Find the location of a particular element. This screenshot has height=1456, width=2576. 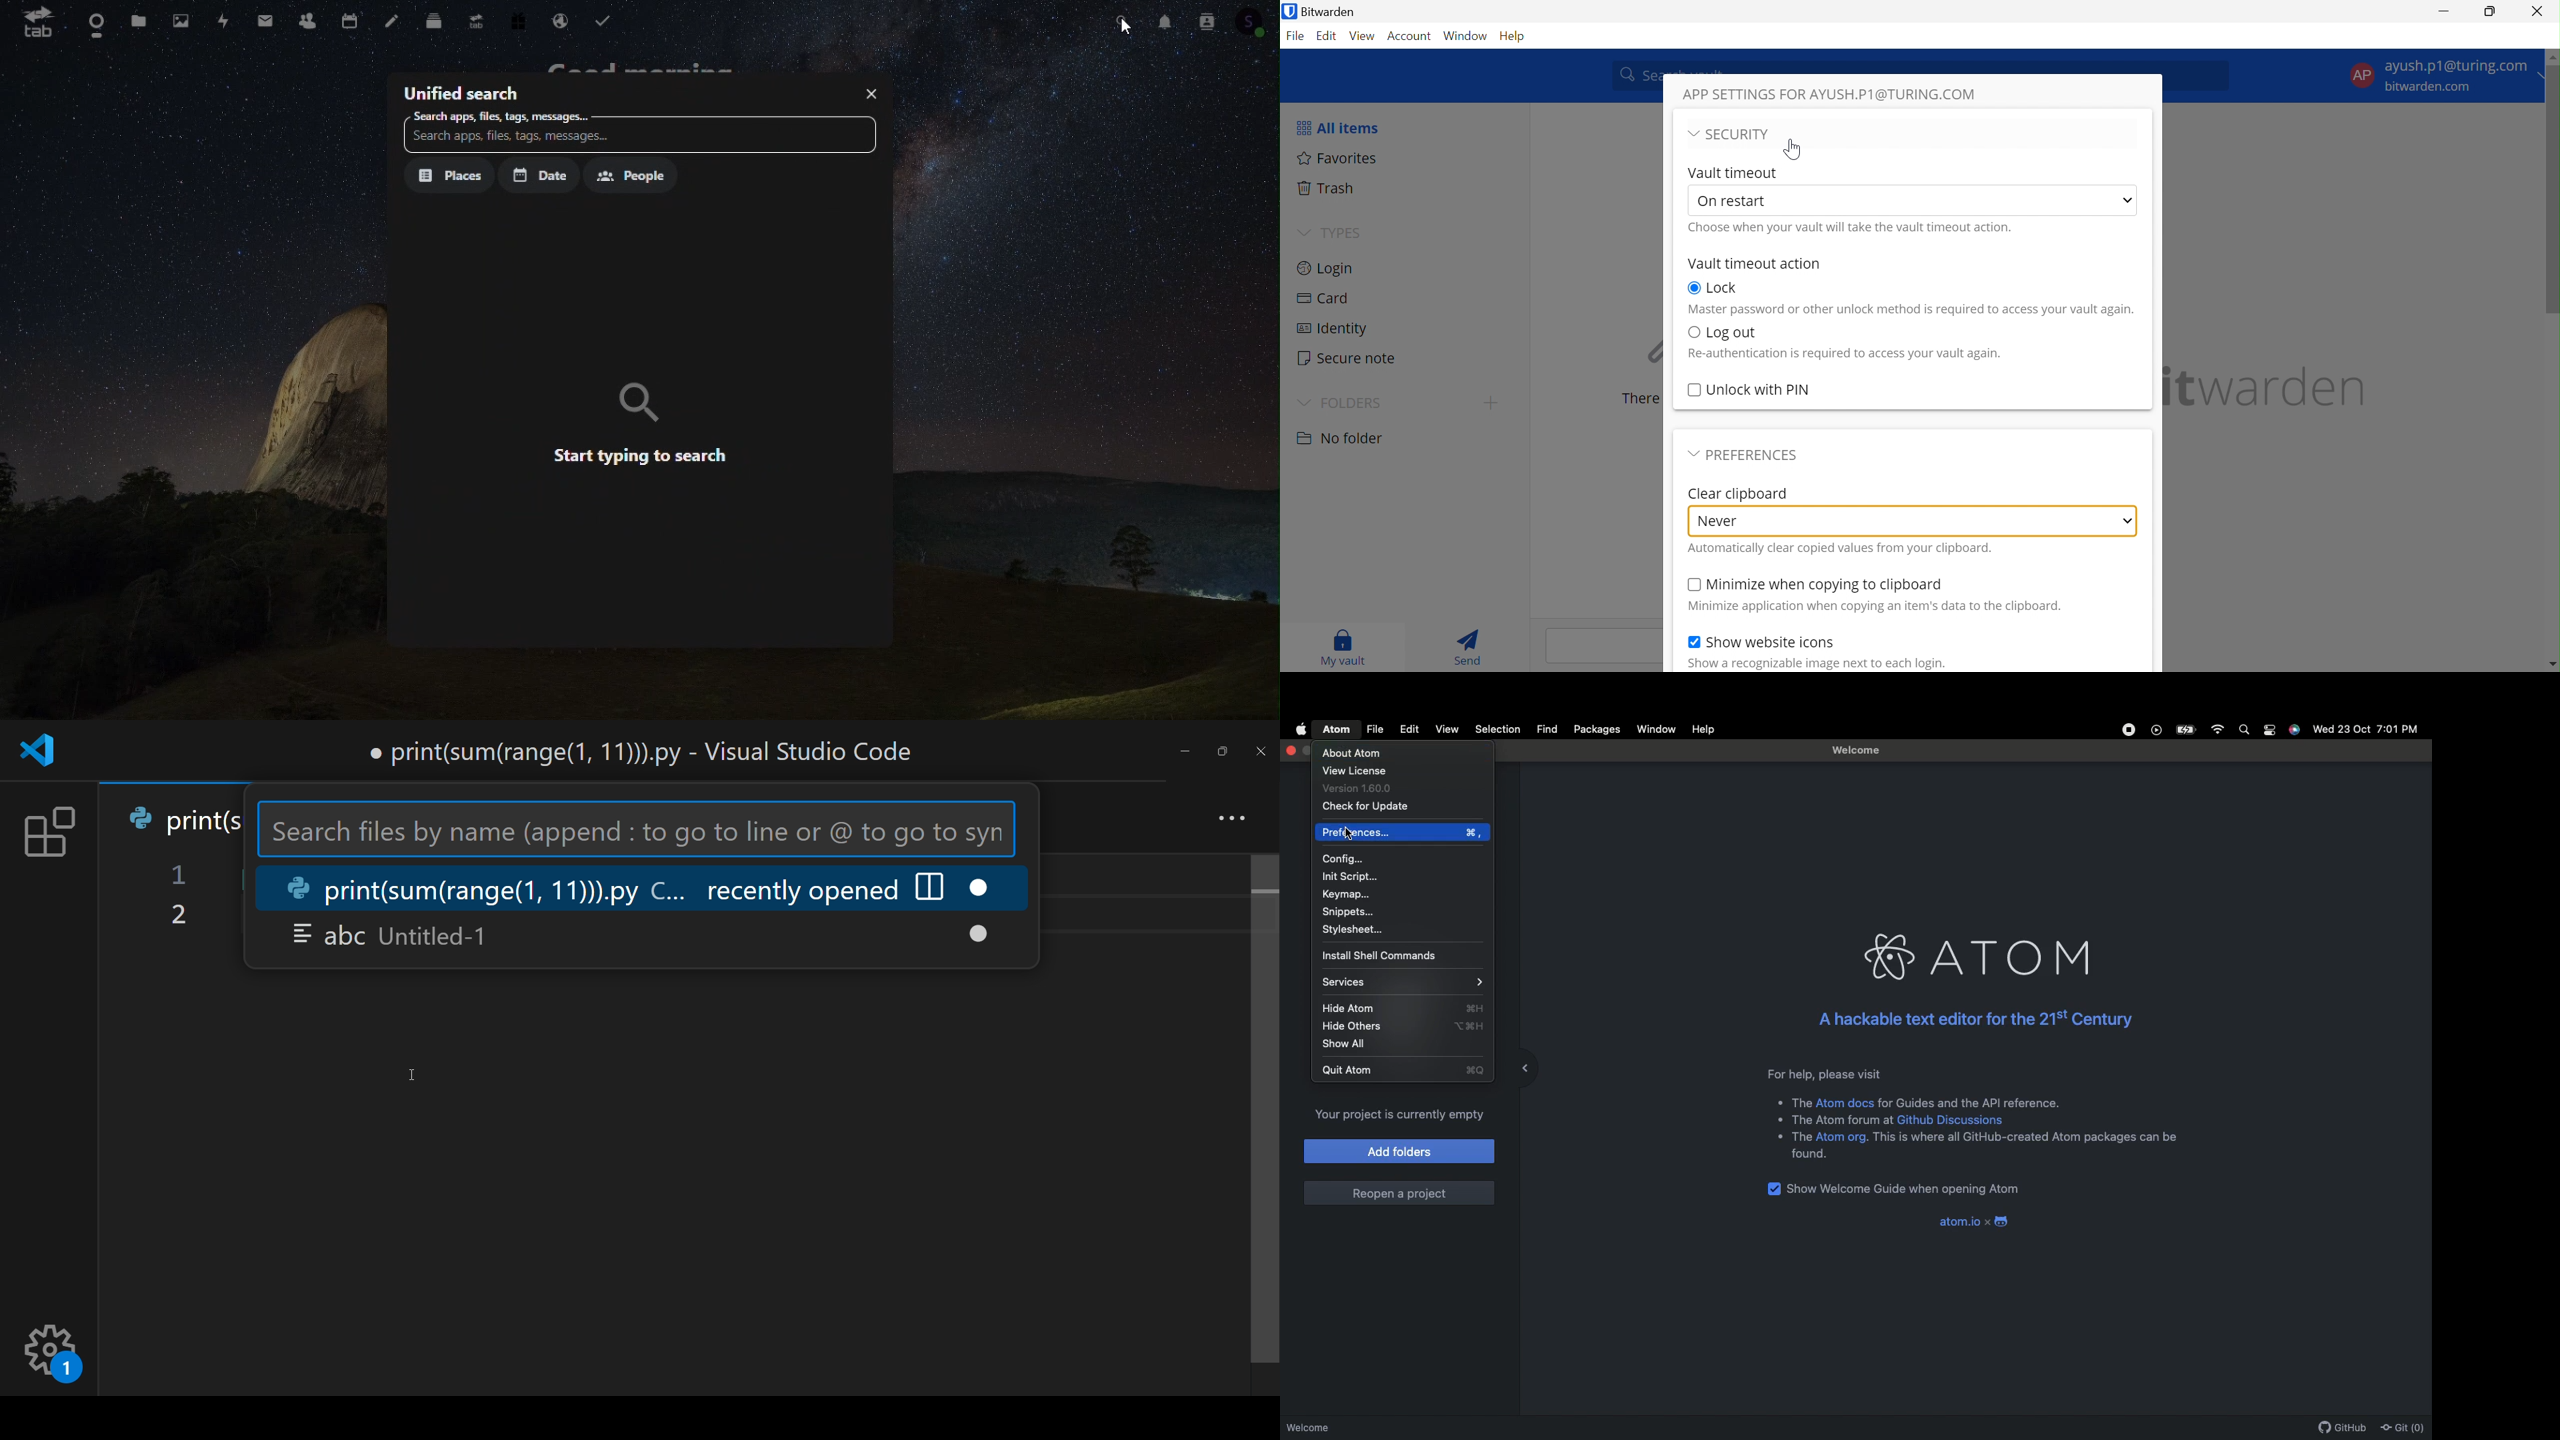

Drop Down is located at coordinates (2129, 200).